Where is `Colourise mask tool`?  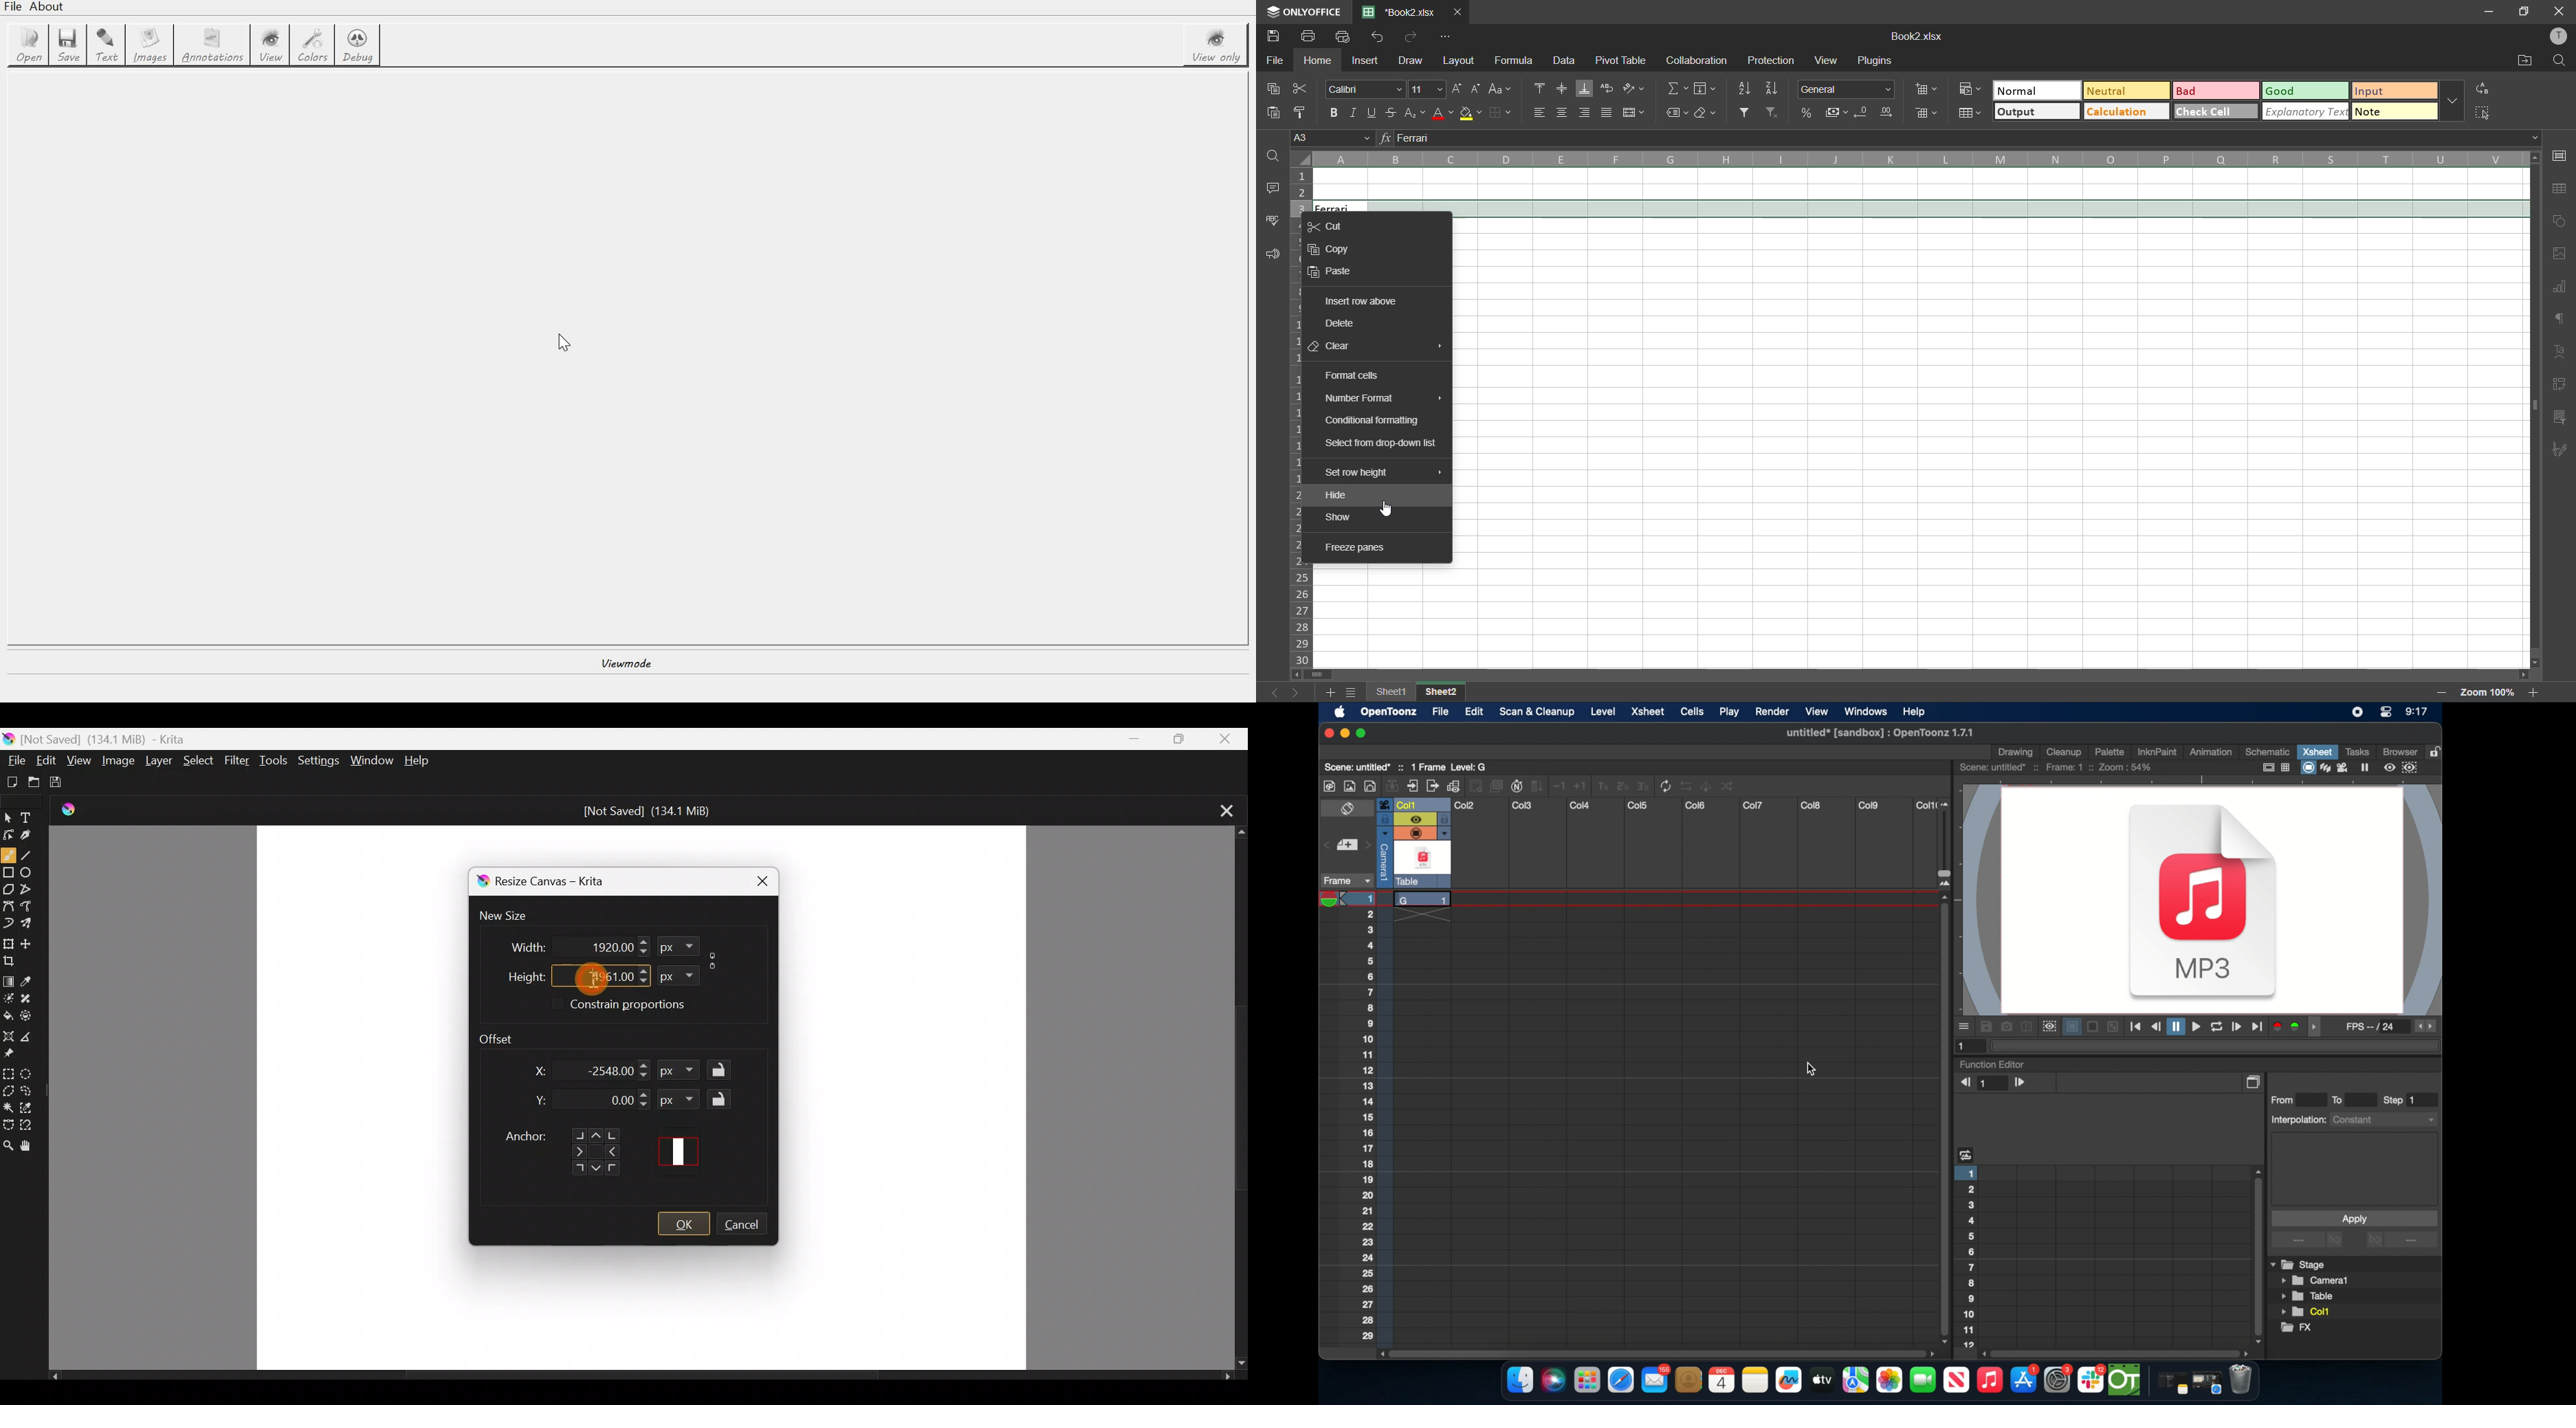 Colourise mask tool is located at coordinates (10, 996).